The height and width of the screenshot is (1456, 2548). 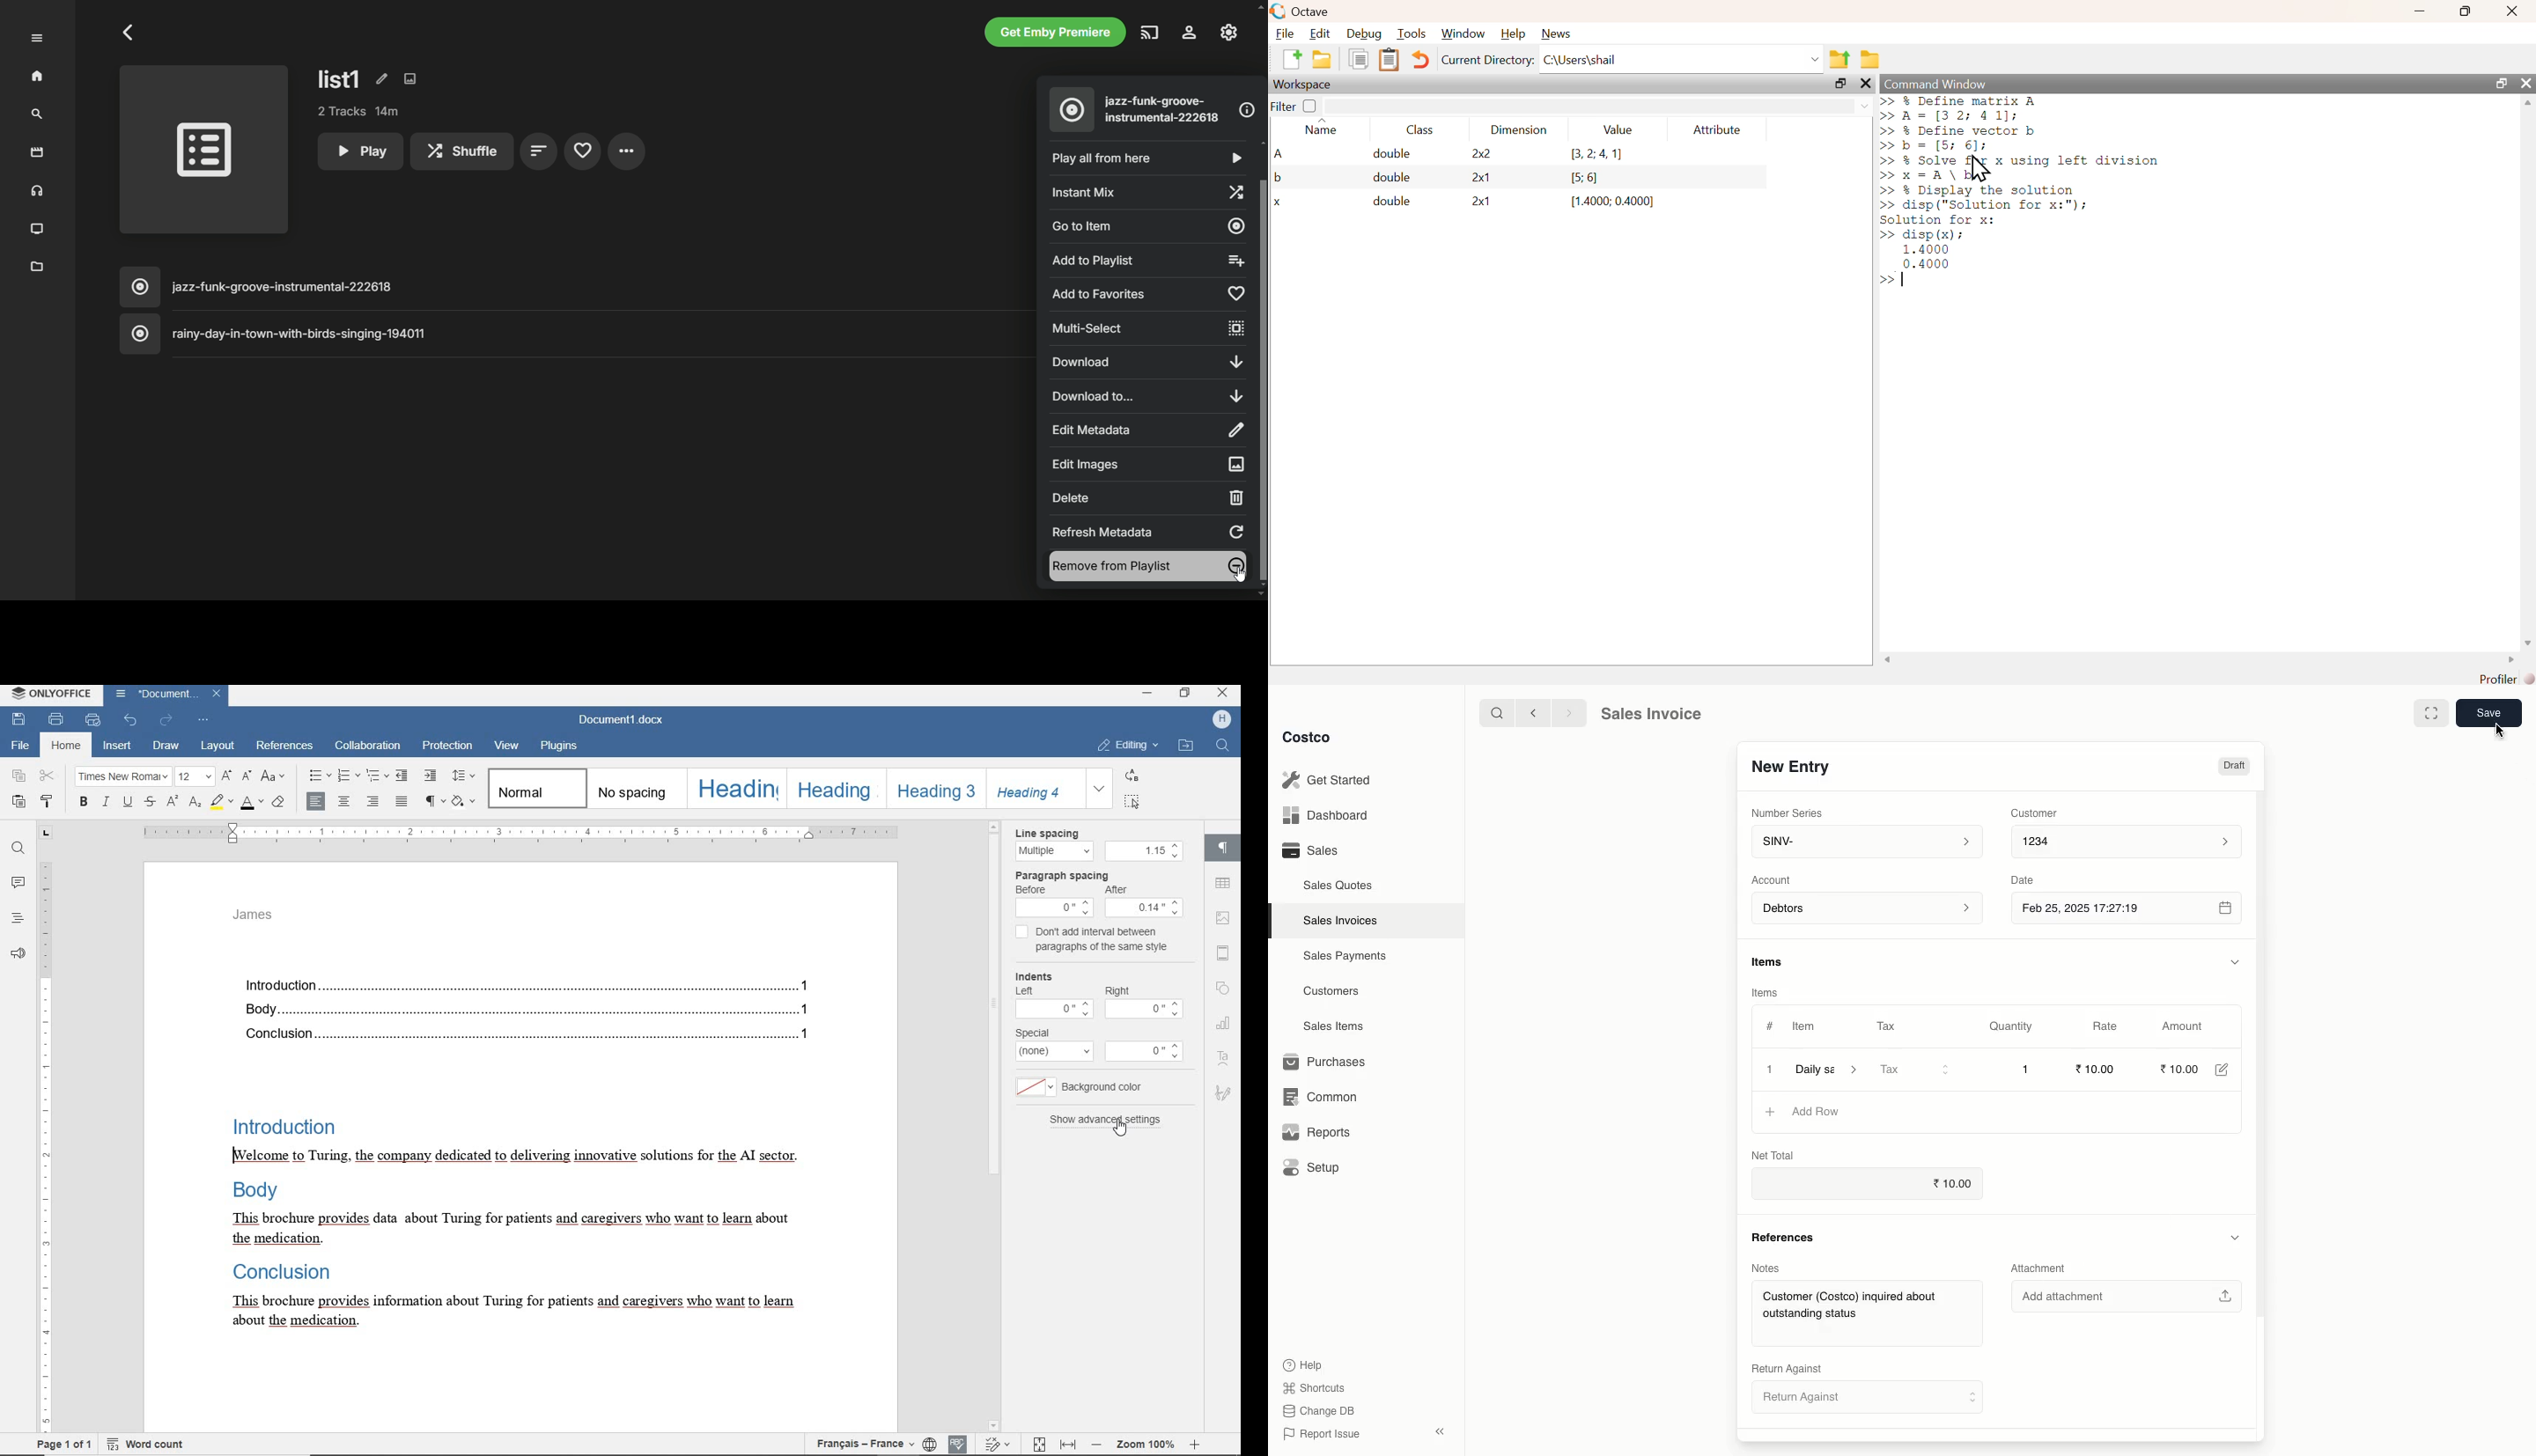 What do you see at coordinates (1222, 745) in the screenshot?
I see `search` at bounding box center [1222, 745].